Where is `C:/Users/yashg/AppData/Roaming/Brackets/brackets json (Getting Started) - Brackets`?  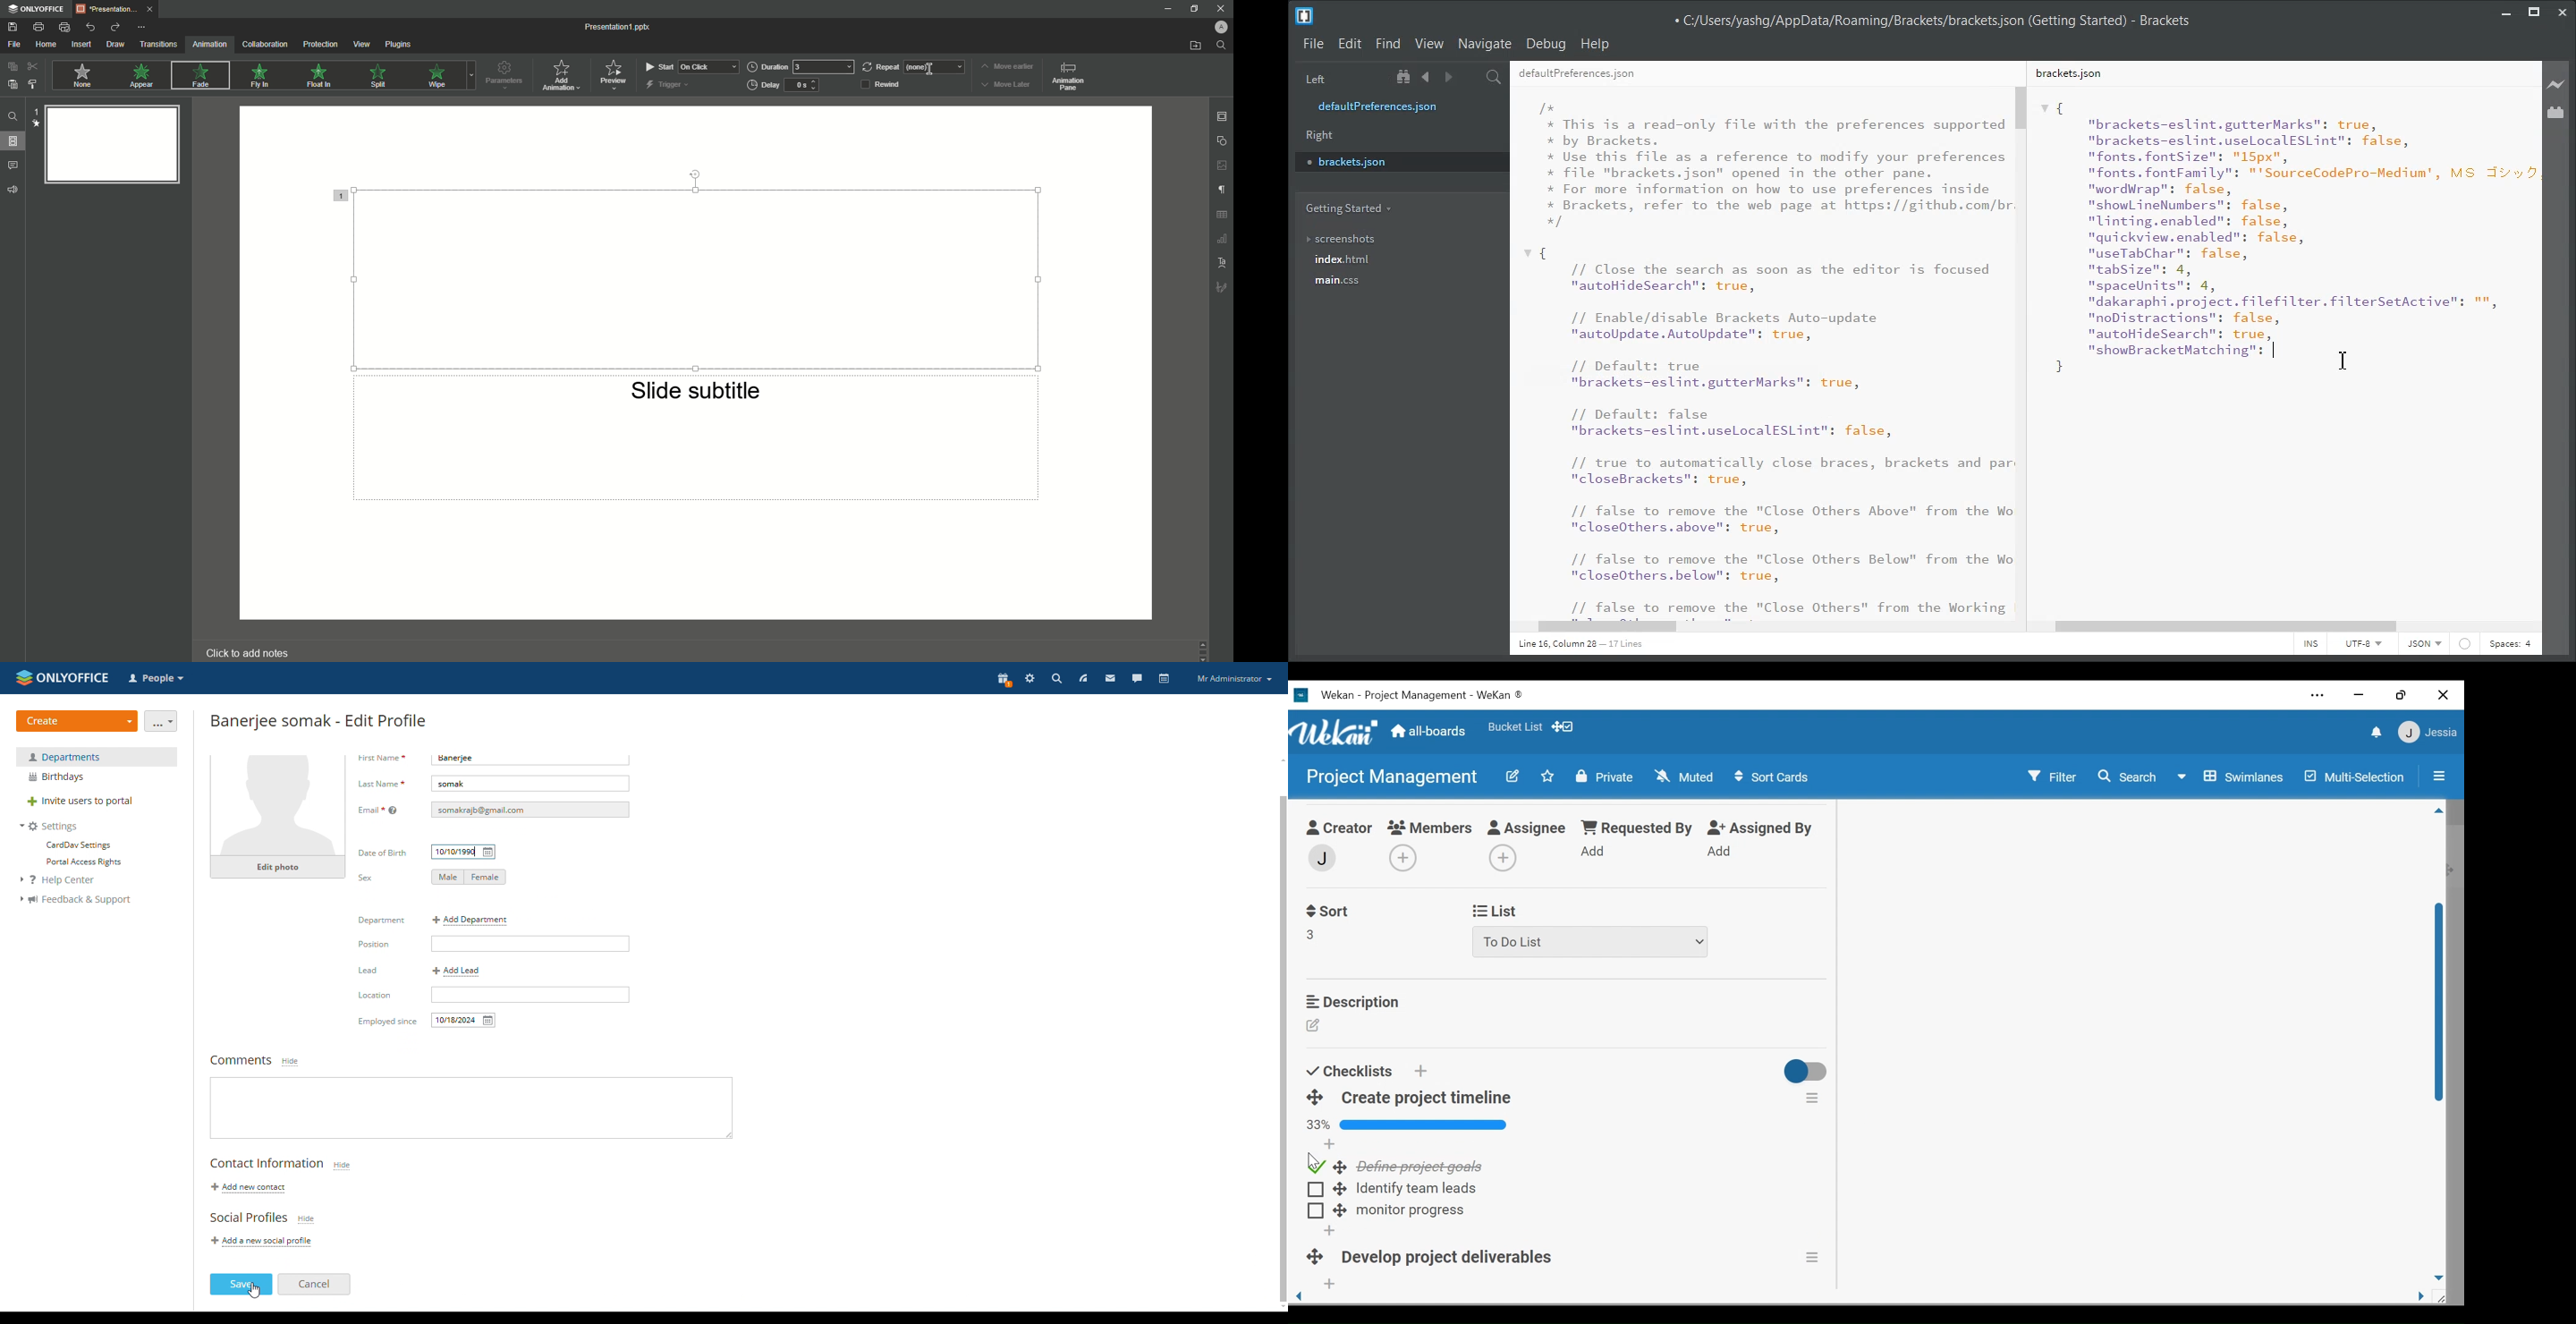 C:/Users/yashg/AppData/Roaming/Brackets/brackets json (Getting Started) - Brackets is located at coordinates (1931, 19).